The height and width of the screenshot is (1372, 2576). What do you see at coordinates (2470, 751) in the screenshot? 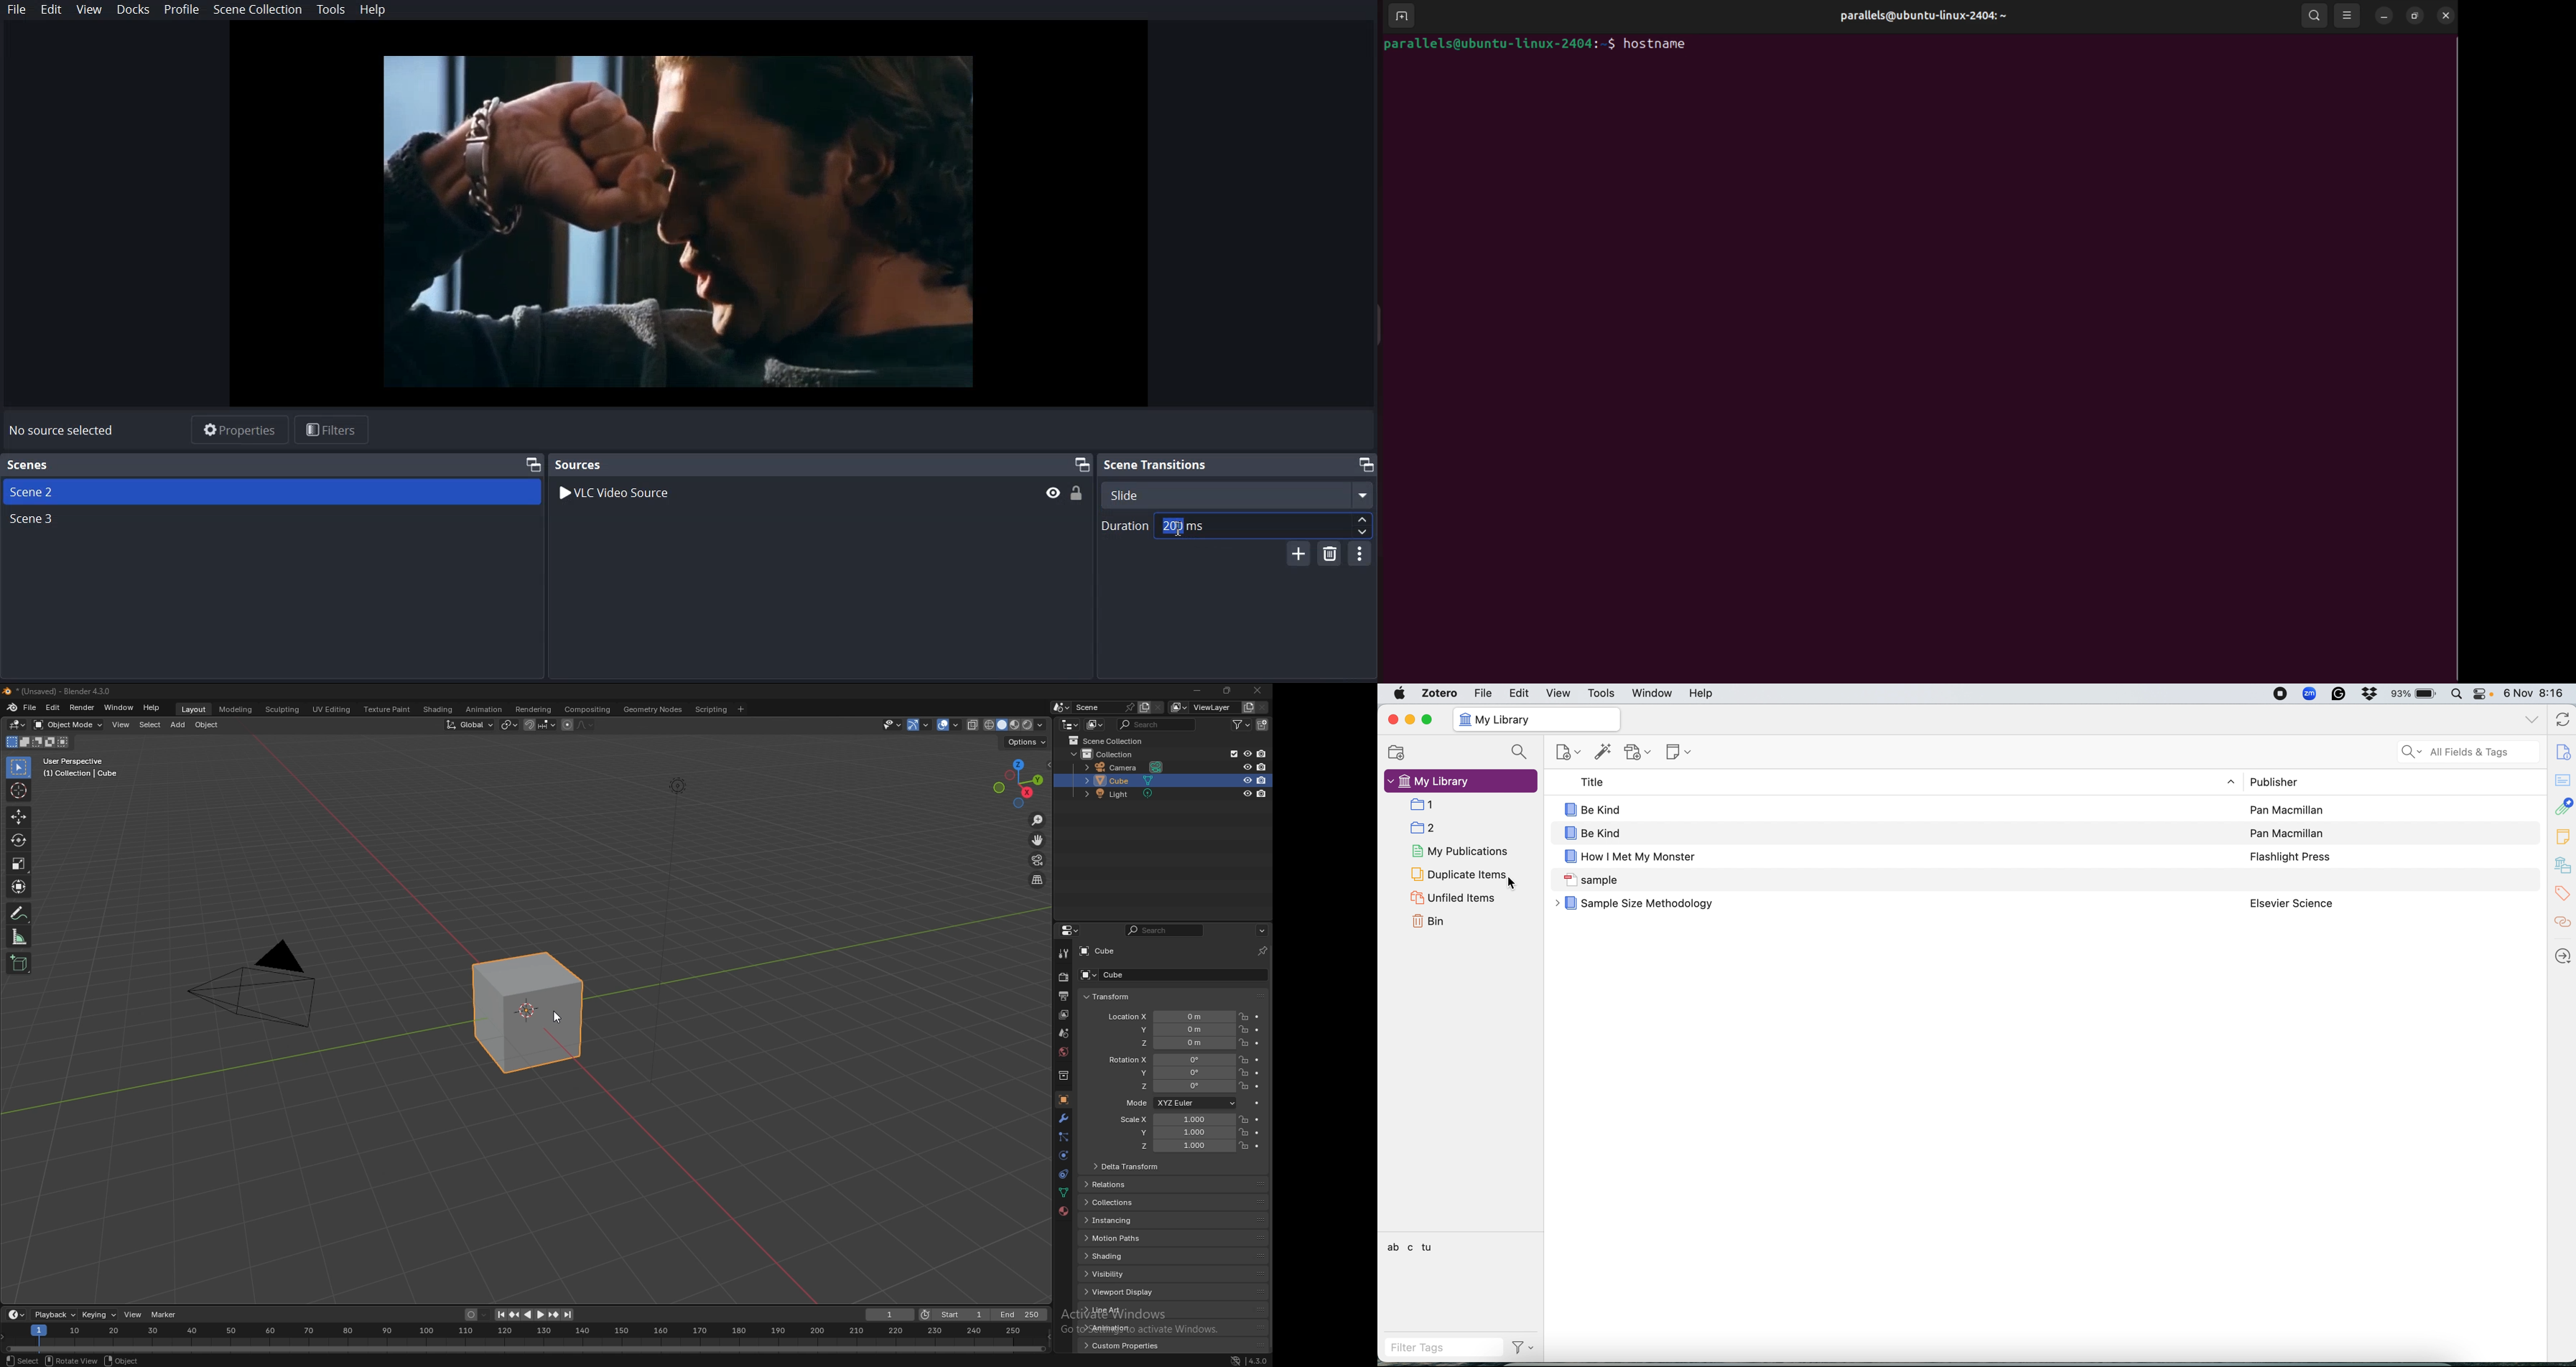
I see `search fields and tags` at bounding box center [2470, 751].